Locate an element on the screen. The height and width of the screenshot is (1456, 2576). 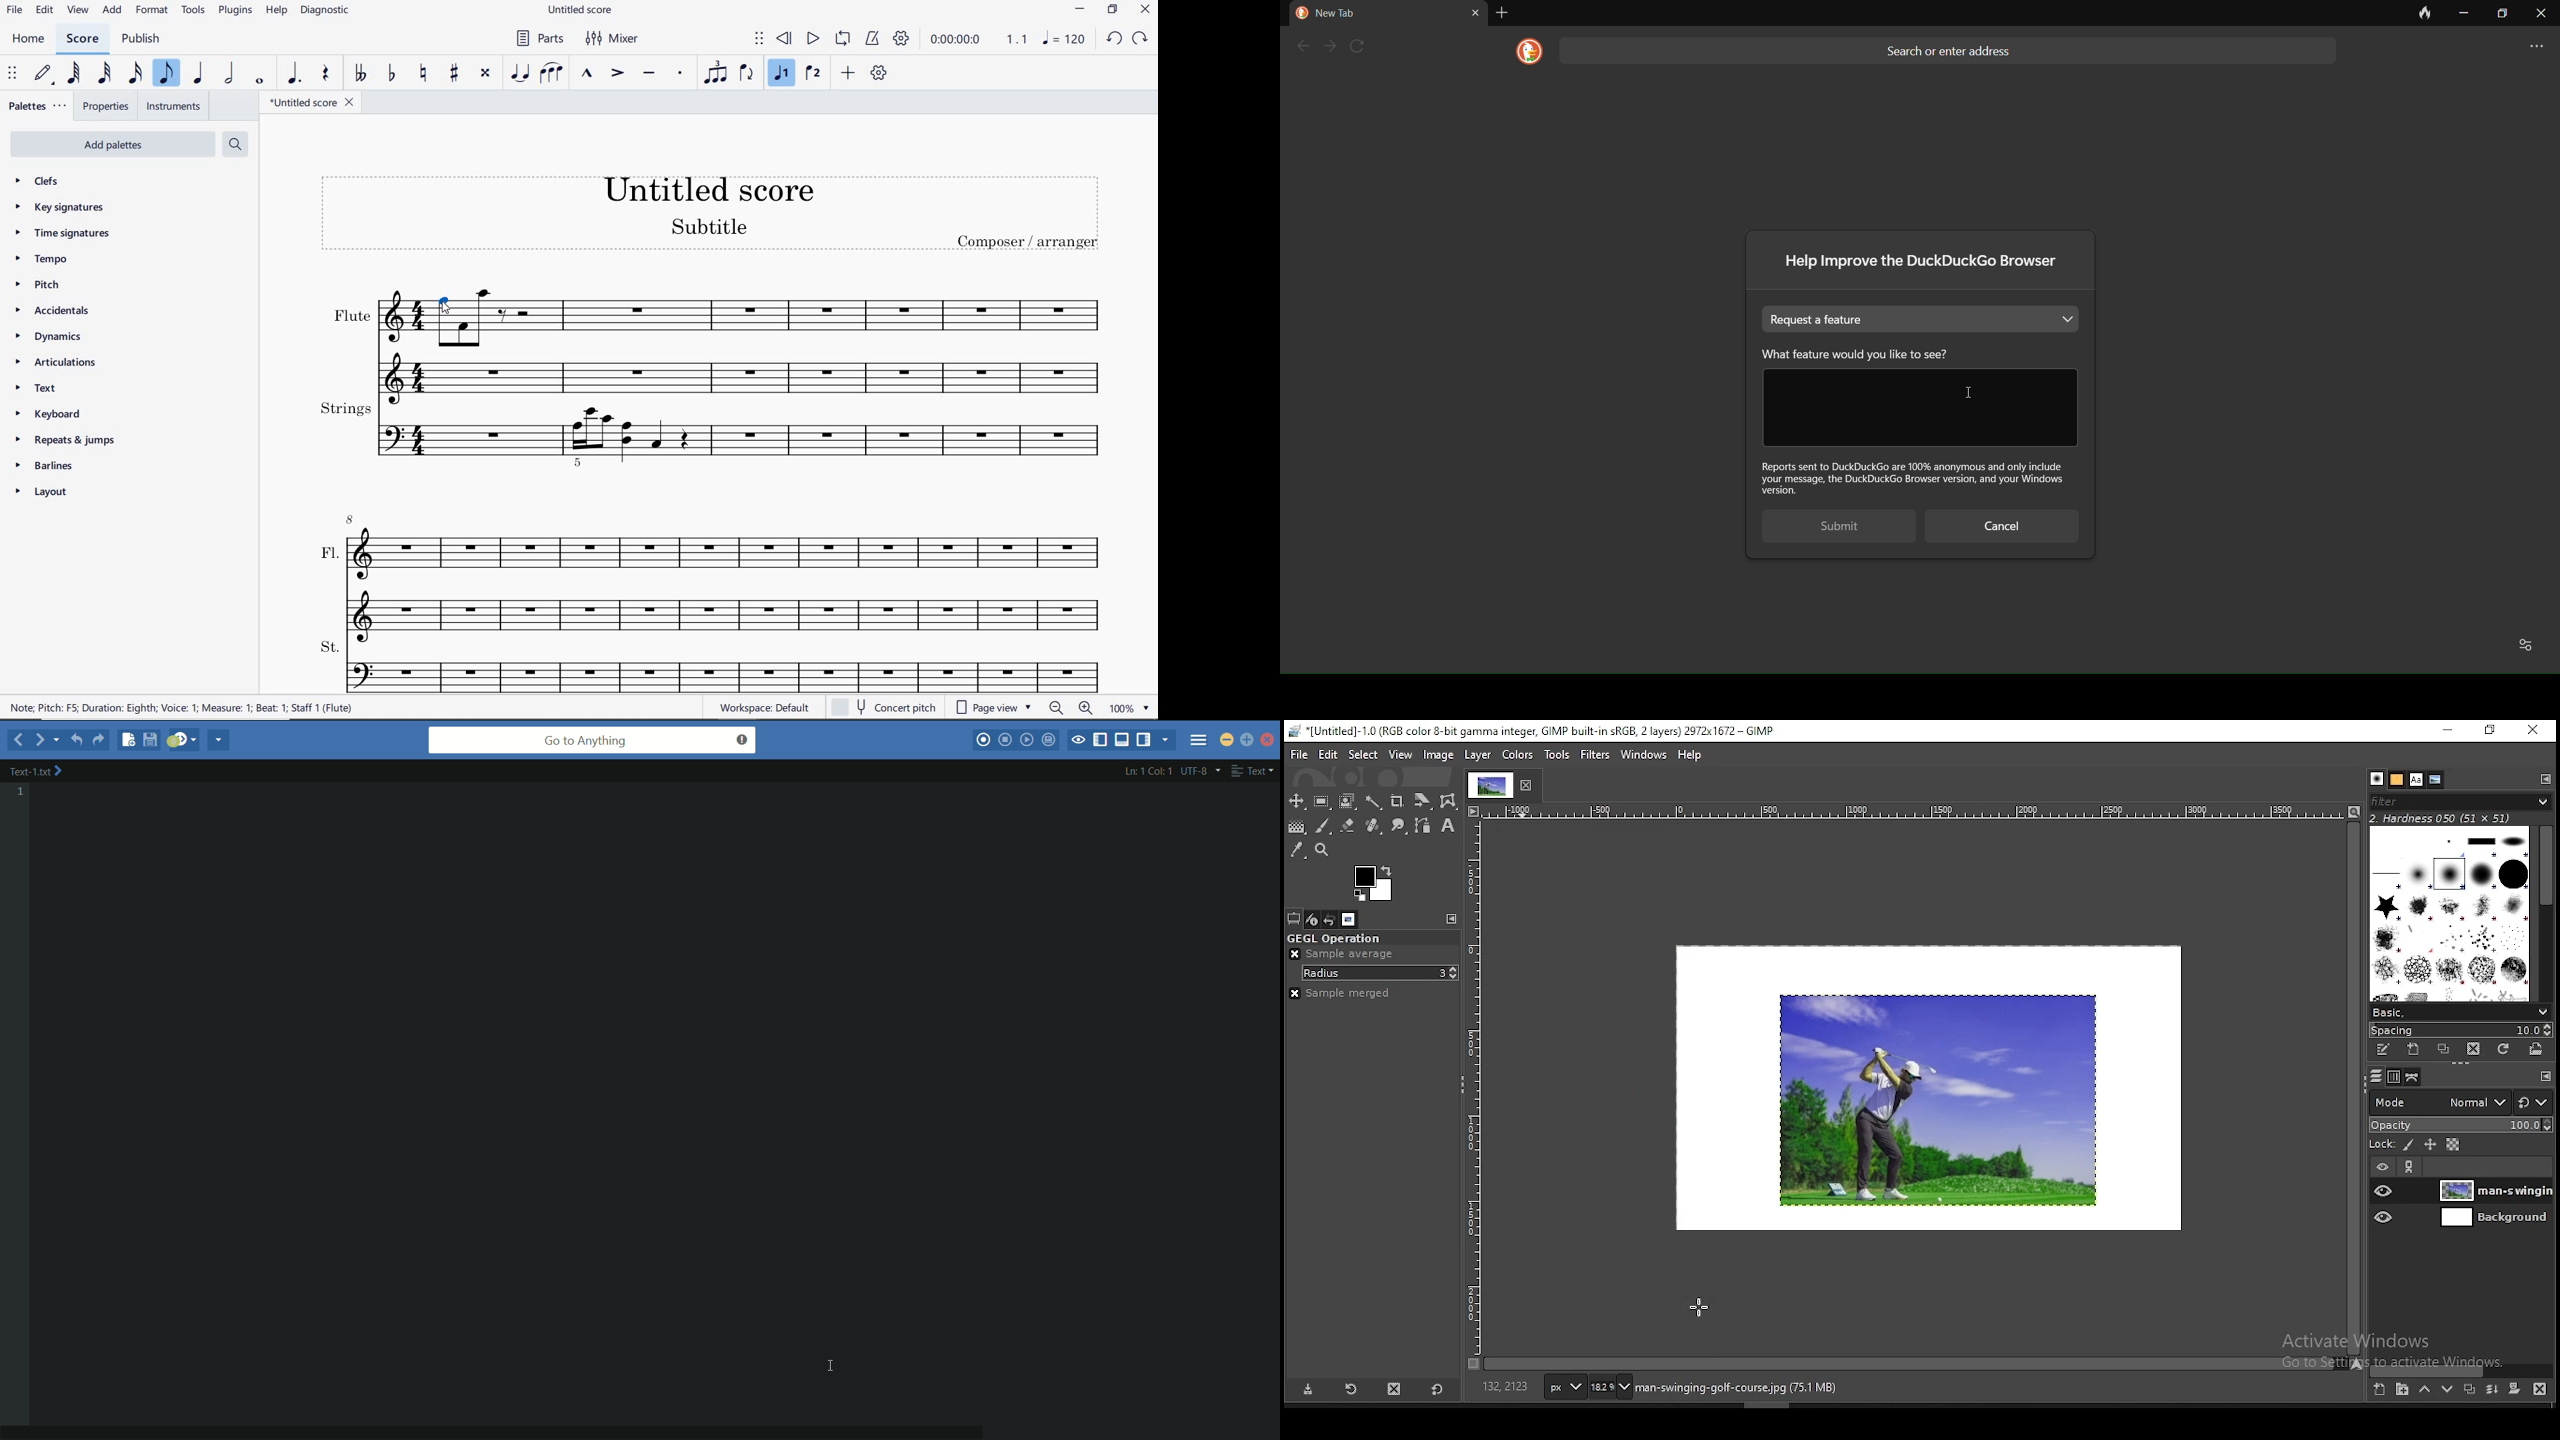
save tool preset is located at coordinates (1312, 1389).